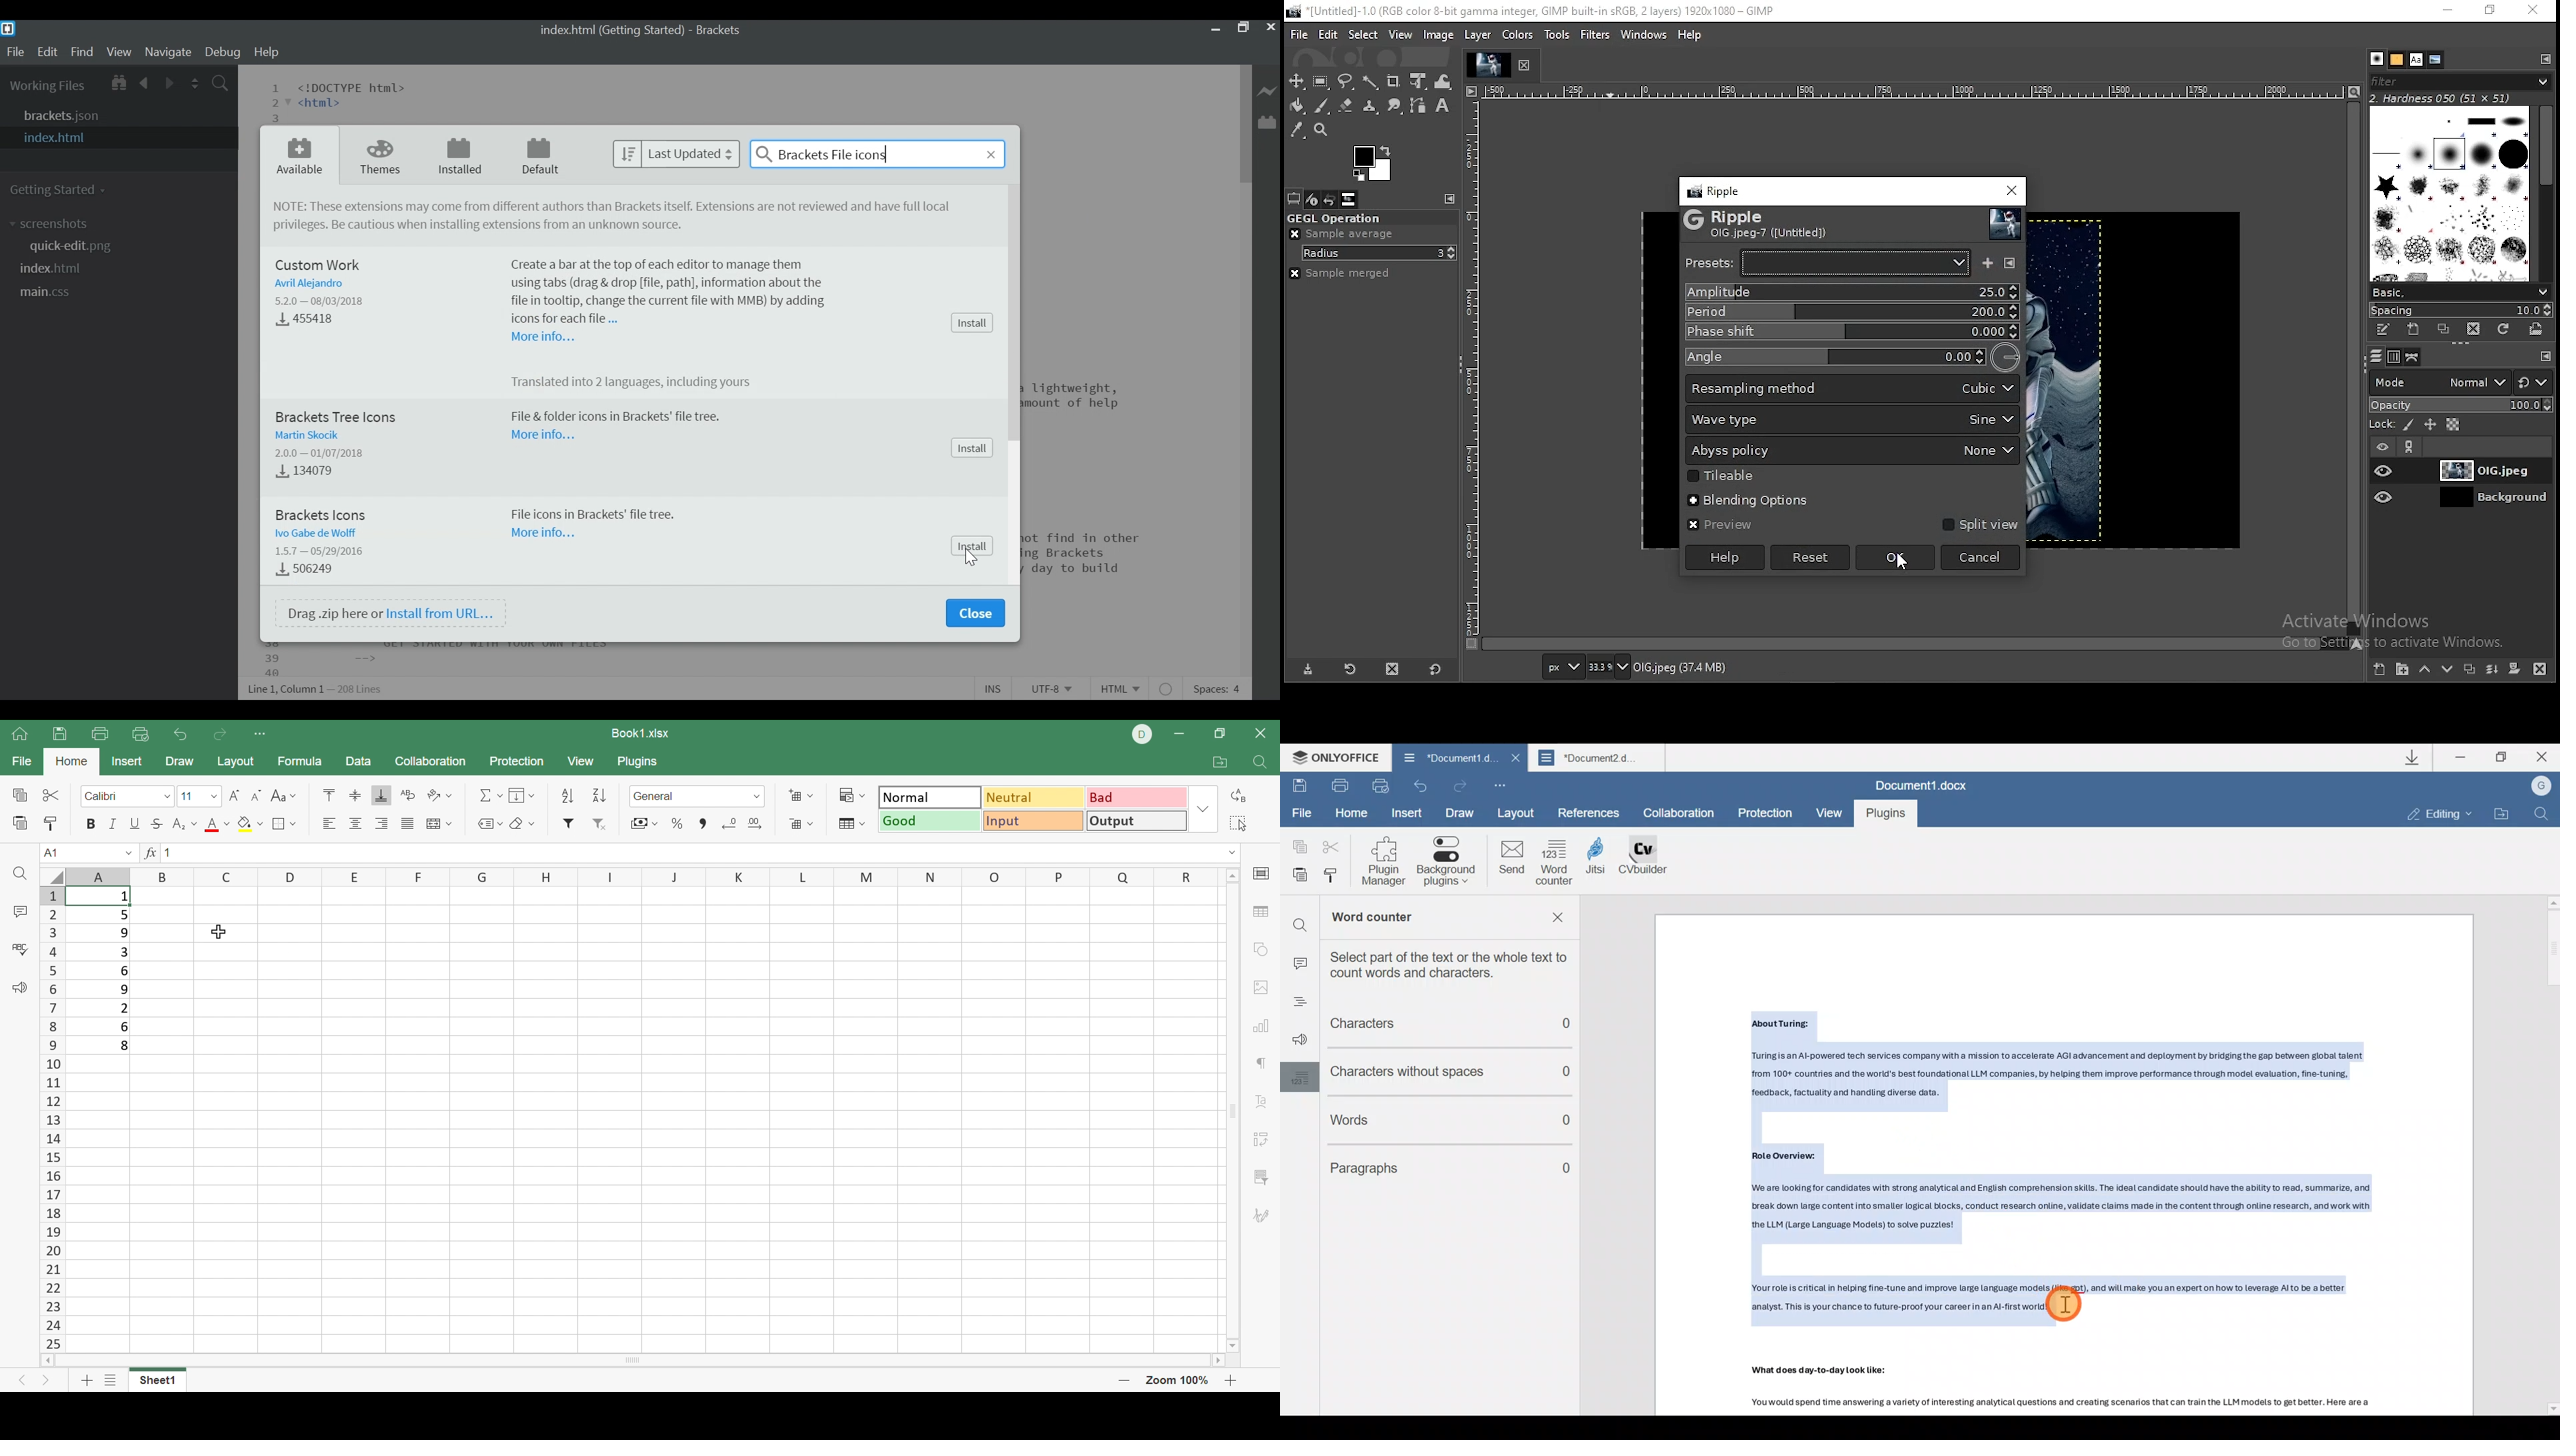 This screenshot has width=2576, height=1456. What do you see at coordinates (477, 226) in the screenshot?
I see `Be cautious installing extensions from unknown source` at bounding box center [477, 226].